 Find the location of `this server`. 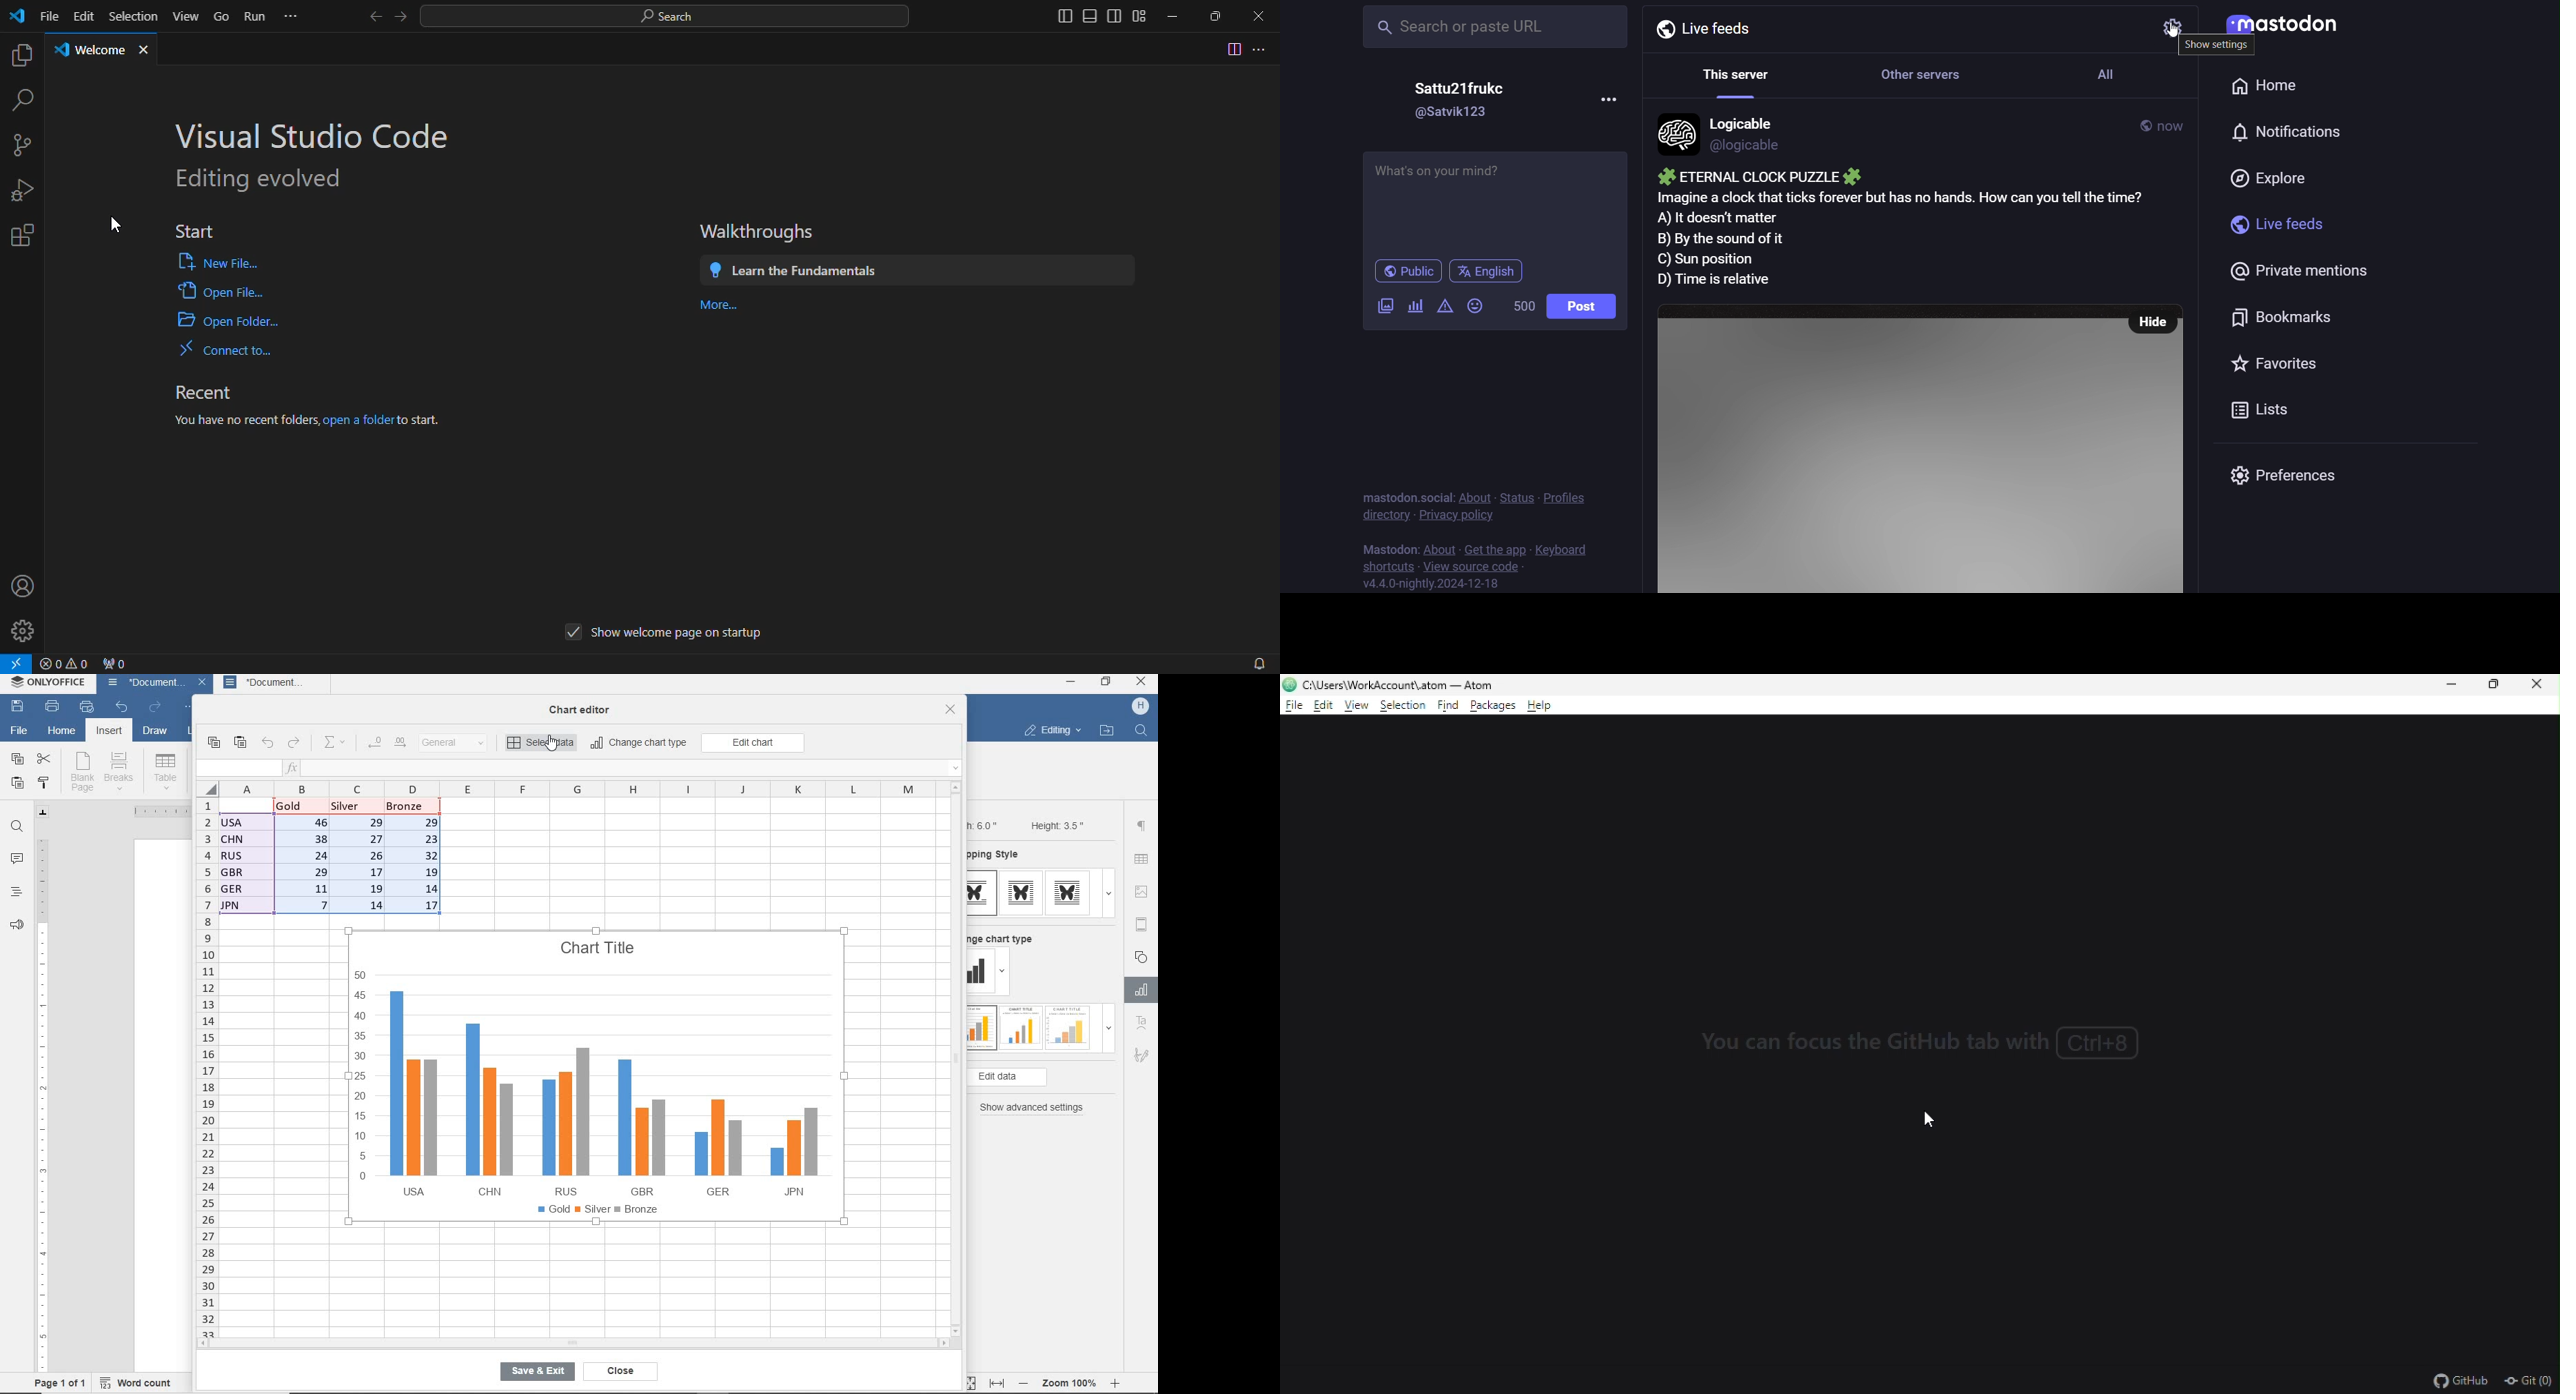

this server is located at coordinates (1730, 74).